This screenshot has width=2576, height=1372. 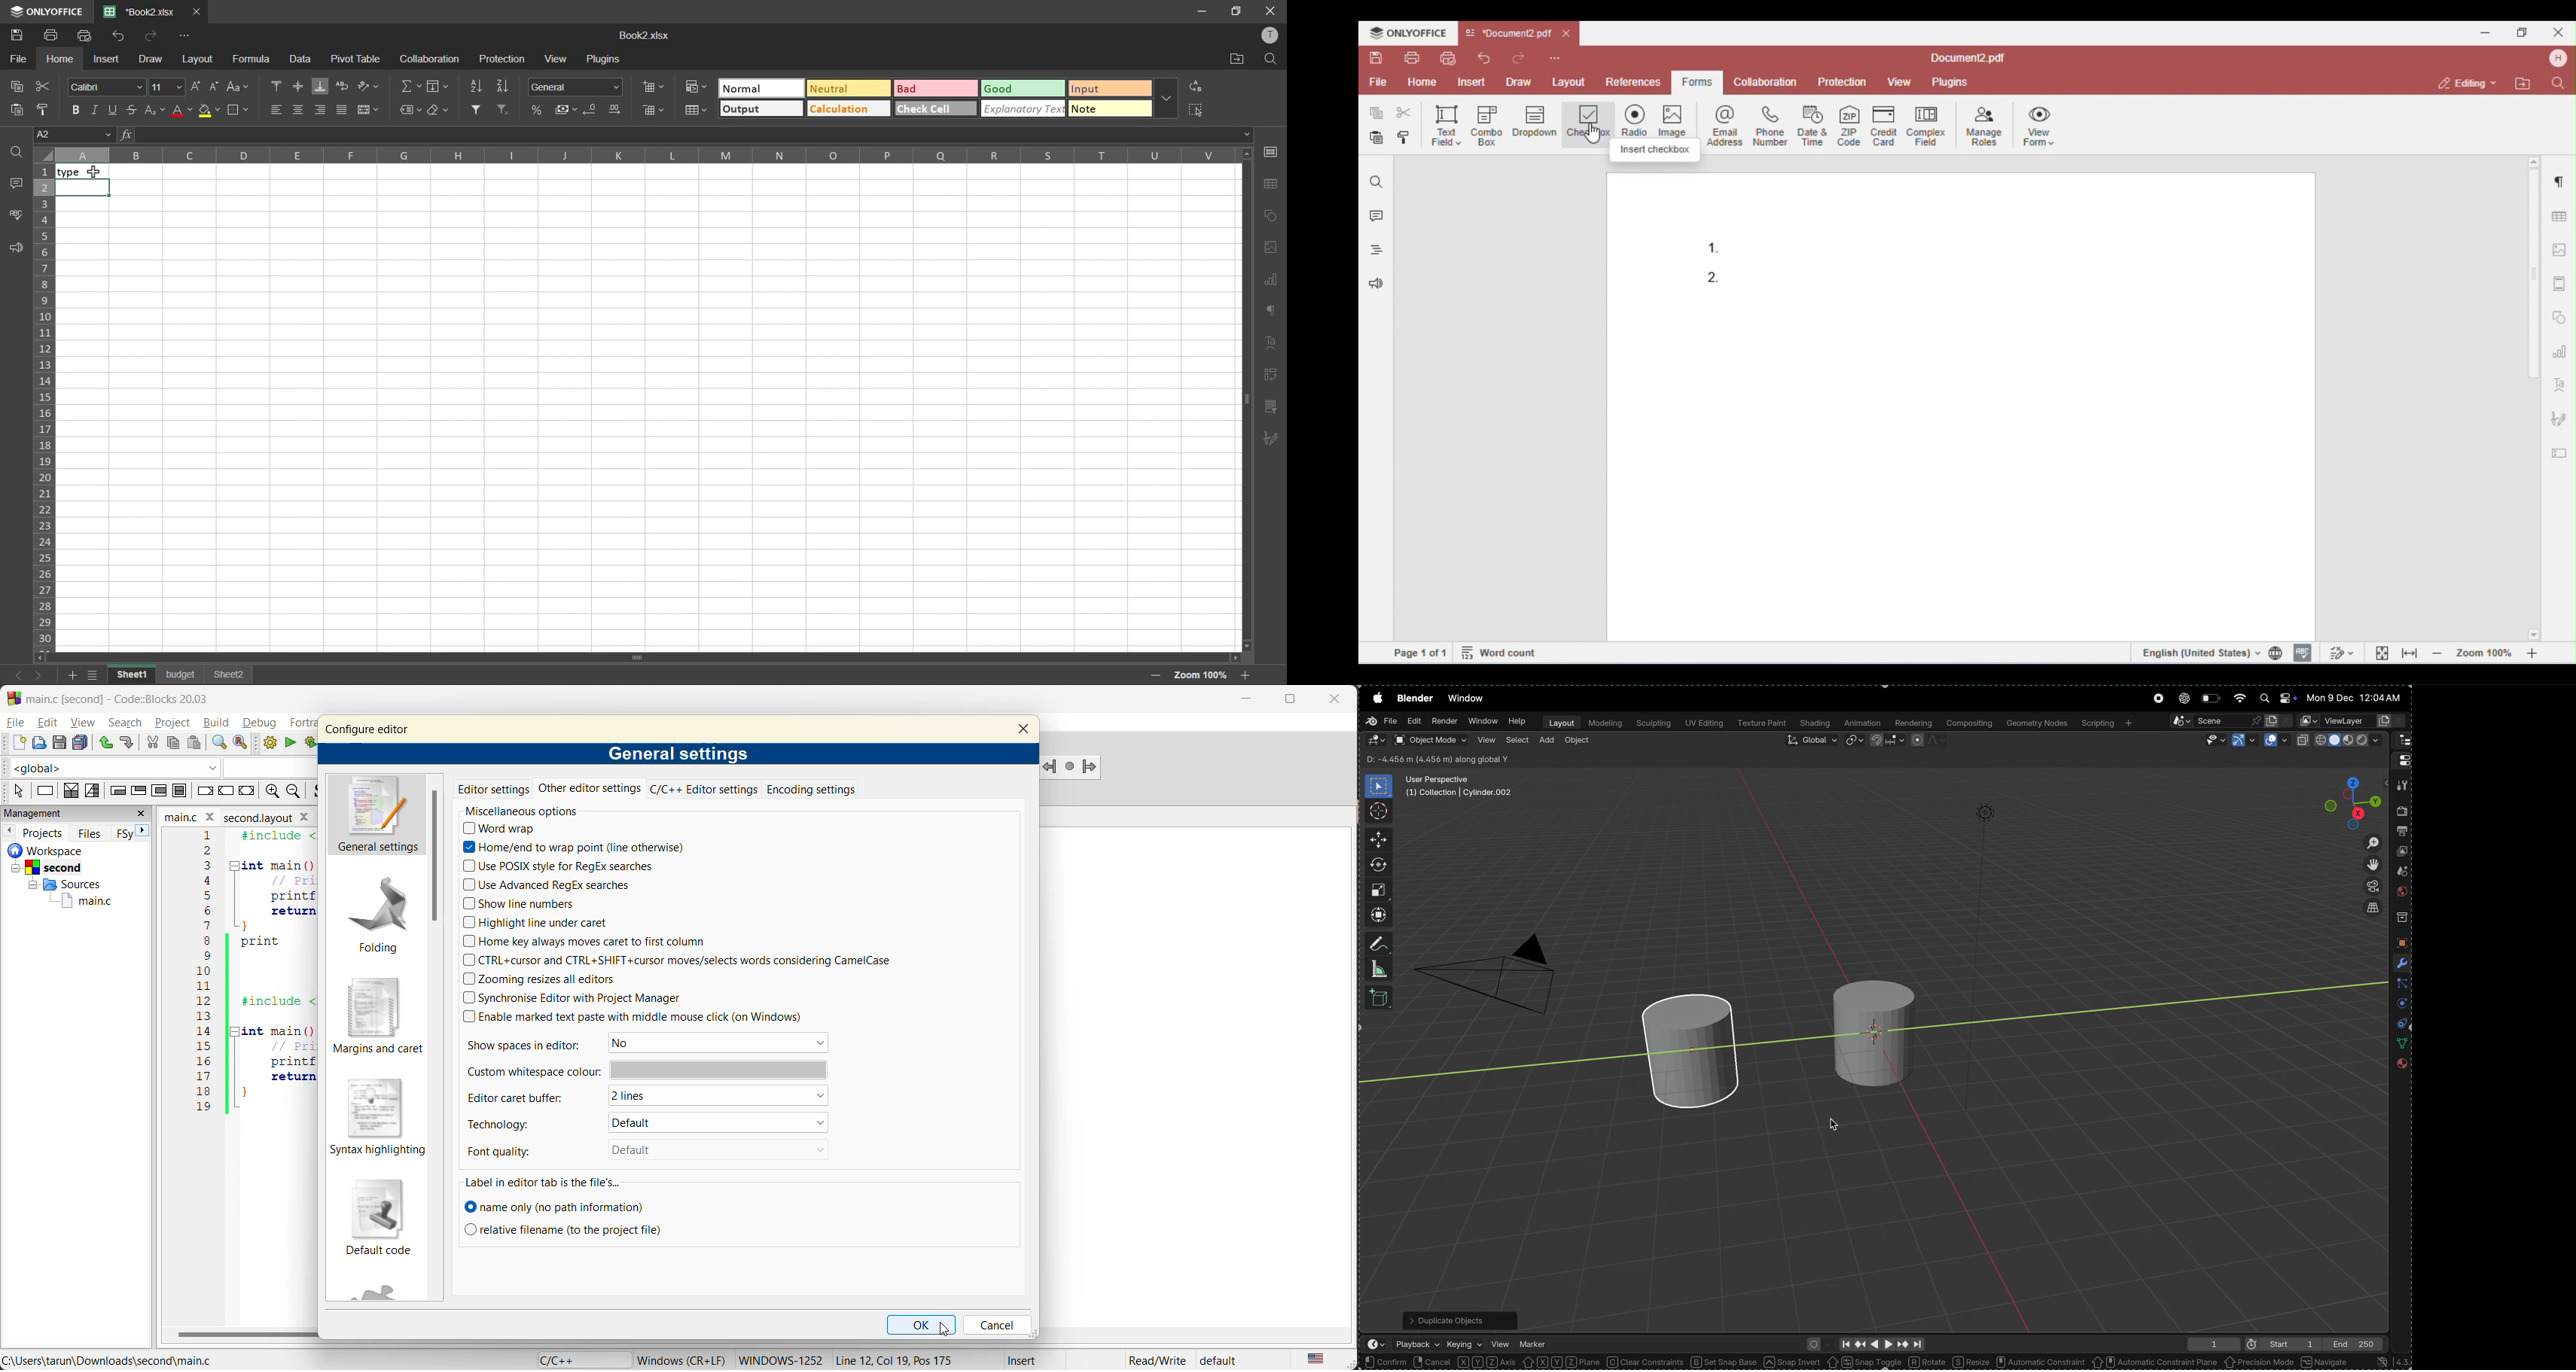 What do you see at coordinates (378, 816) in the screenshot?
I see `general settings` at bounding box center [378, 816].